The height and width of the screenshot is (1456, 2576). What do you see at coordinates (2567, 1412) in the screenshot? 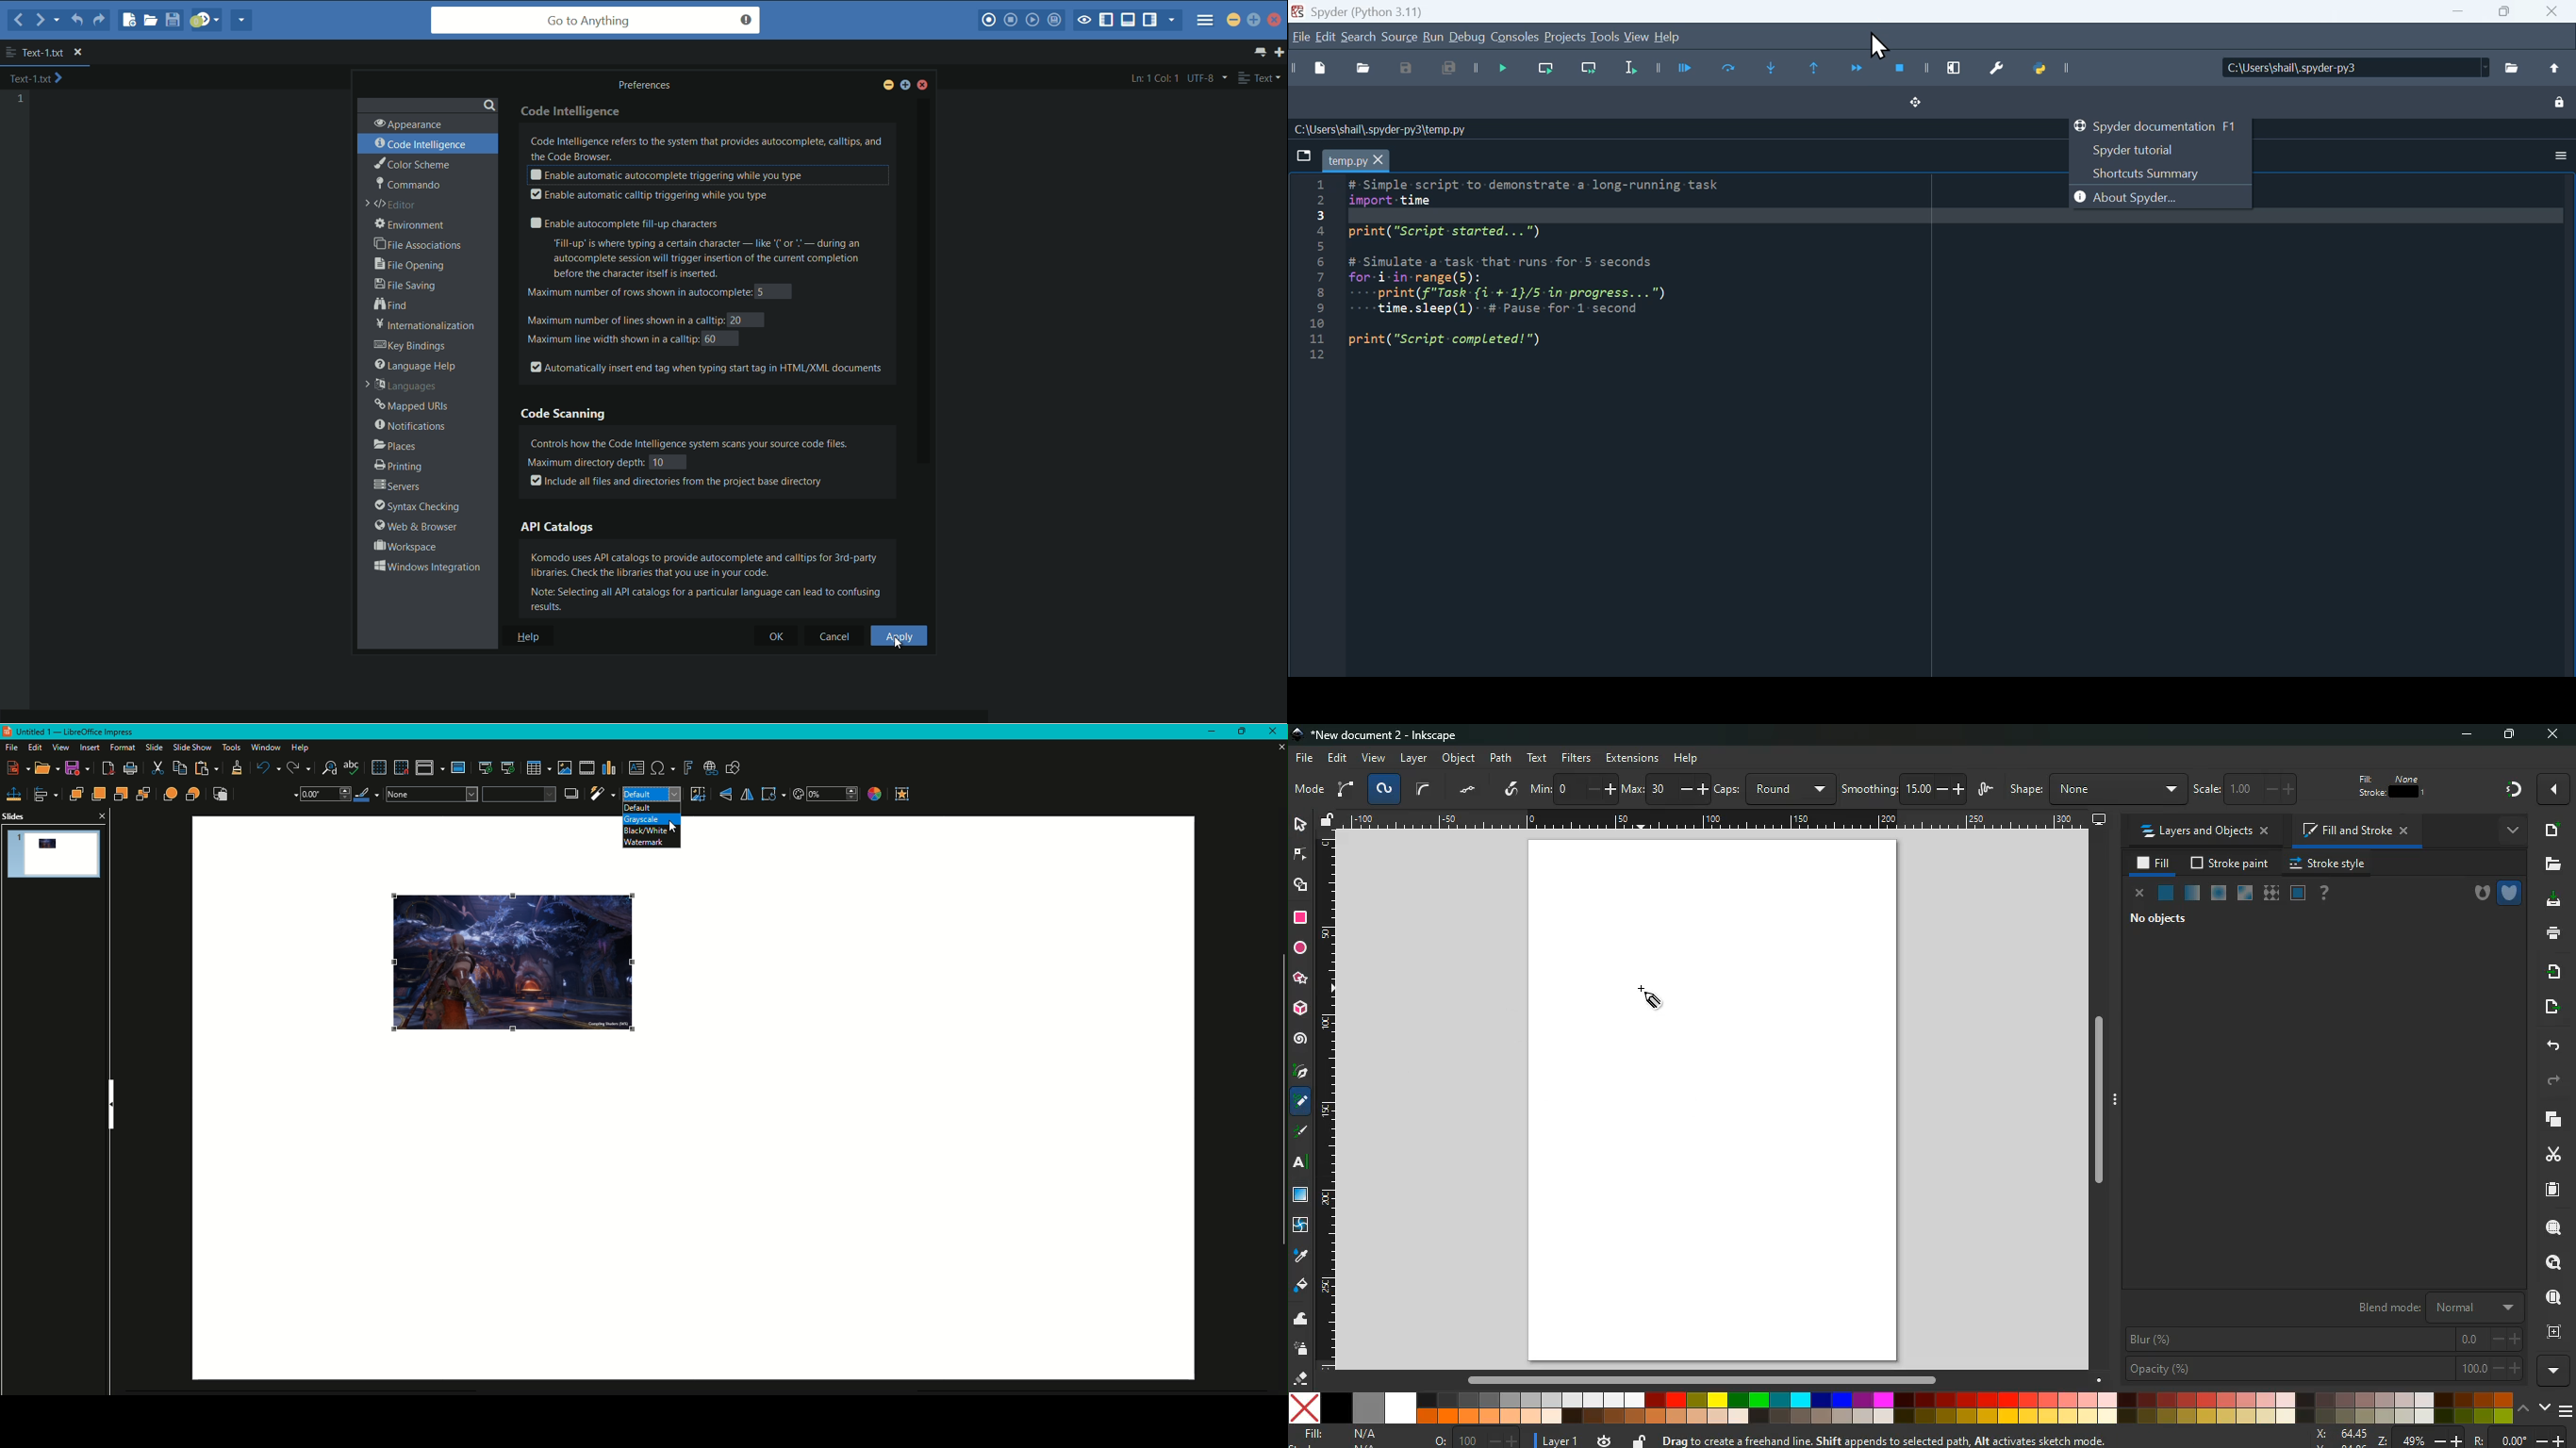
I see `menu` at bounding box center [2567, 1412].